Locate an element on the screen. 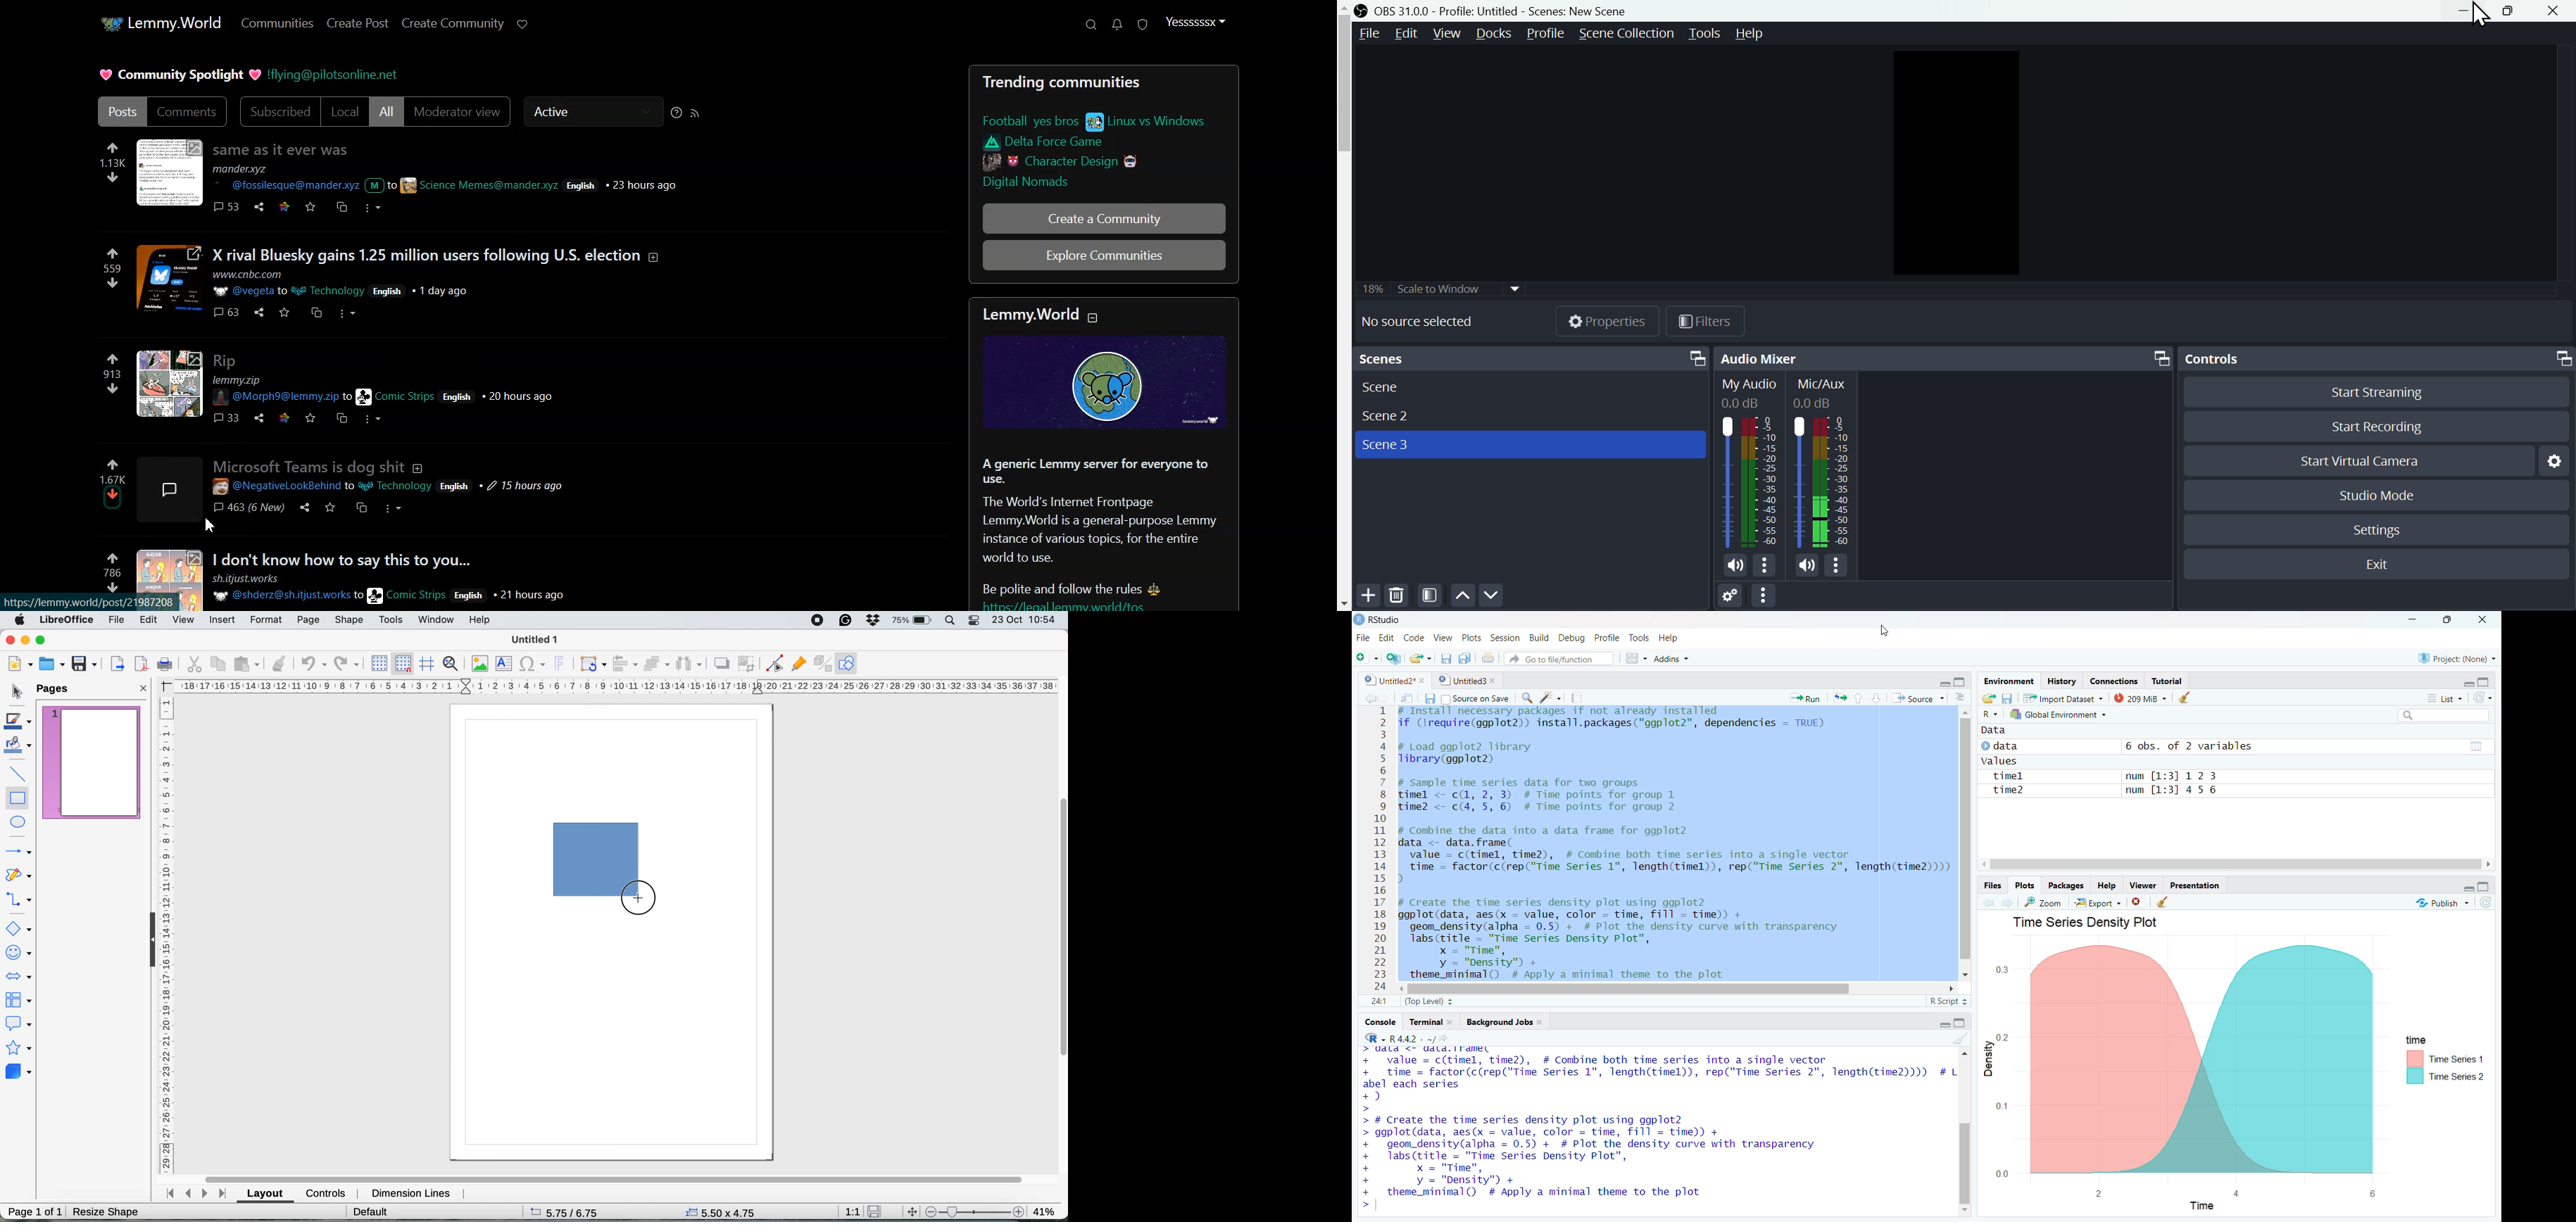 The image size is (2576, 1232). page is located at coordinates (308, 620).